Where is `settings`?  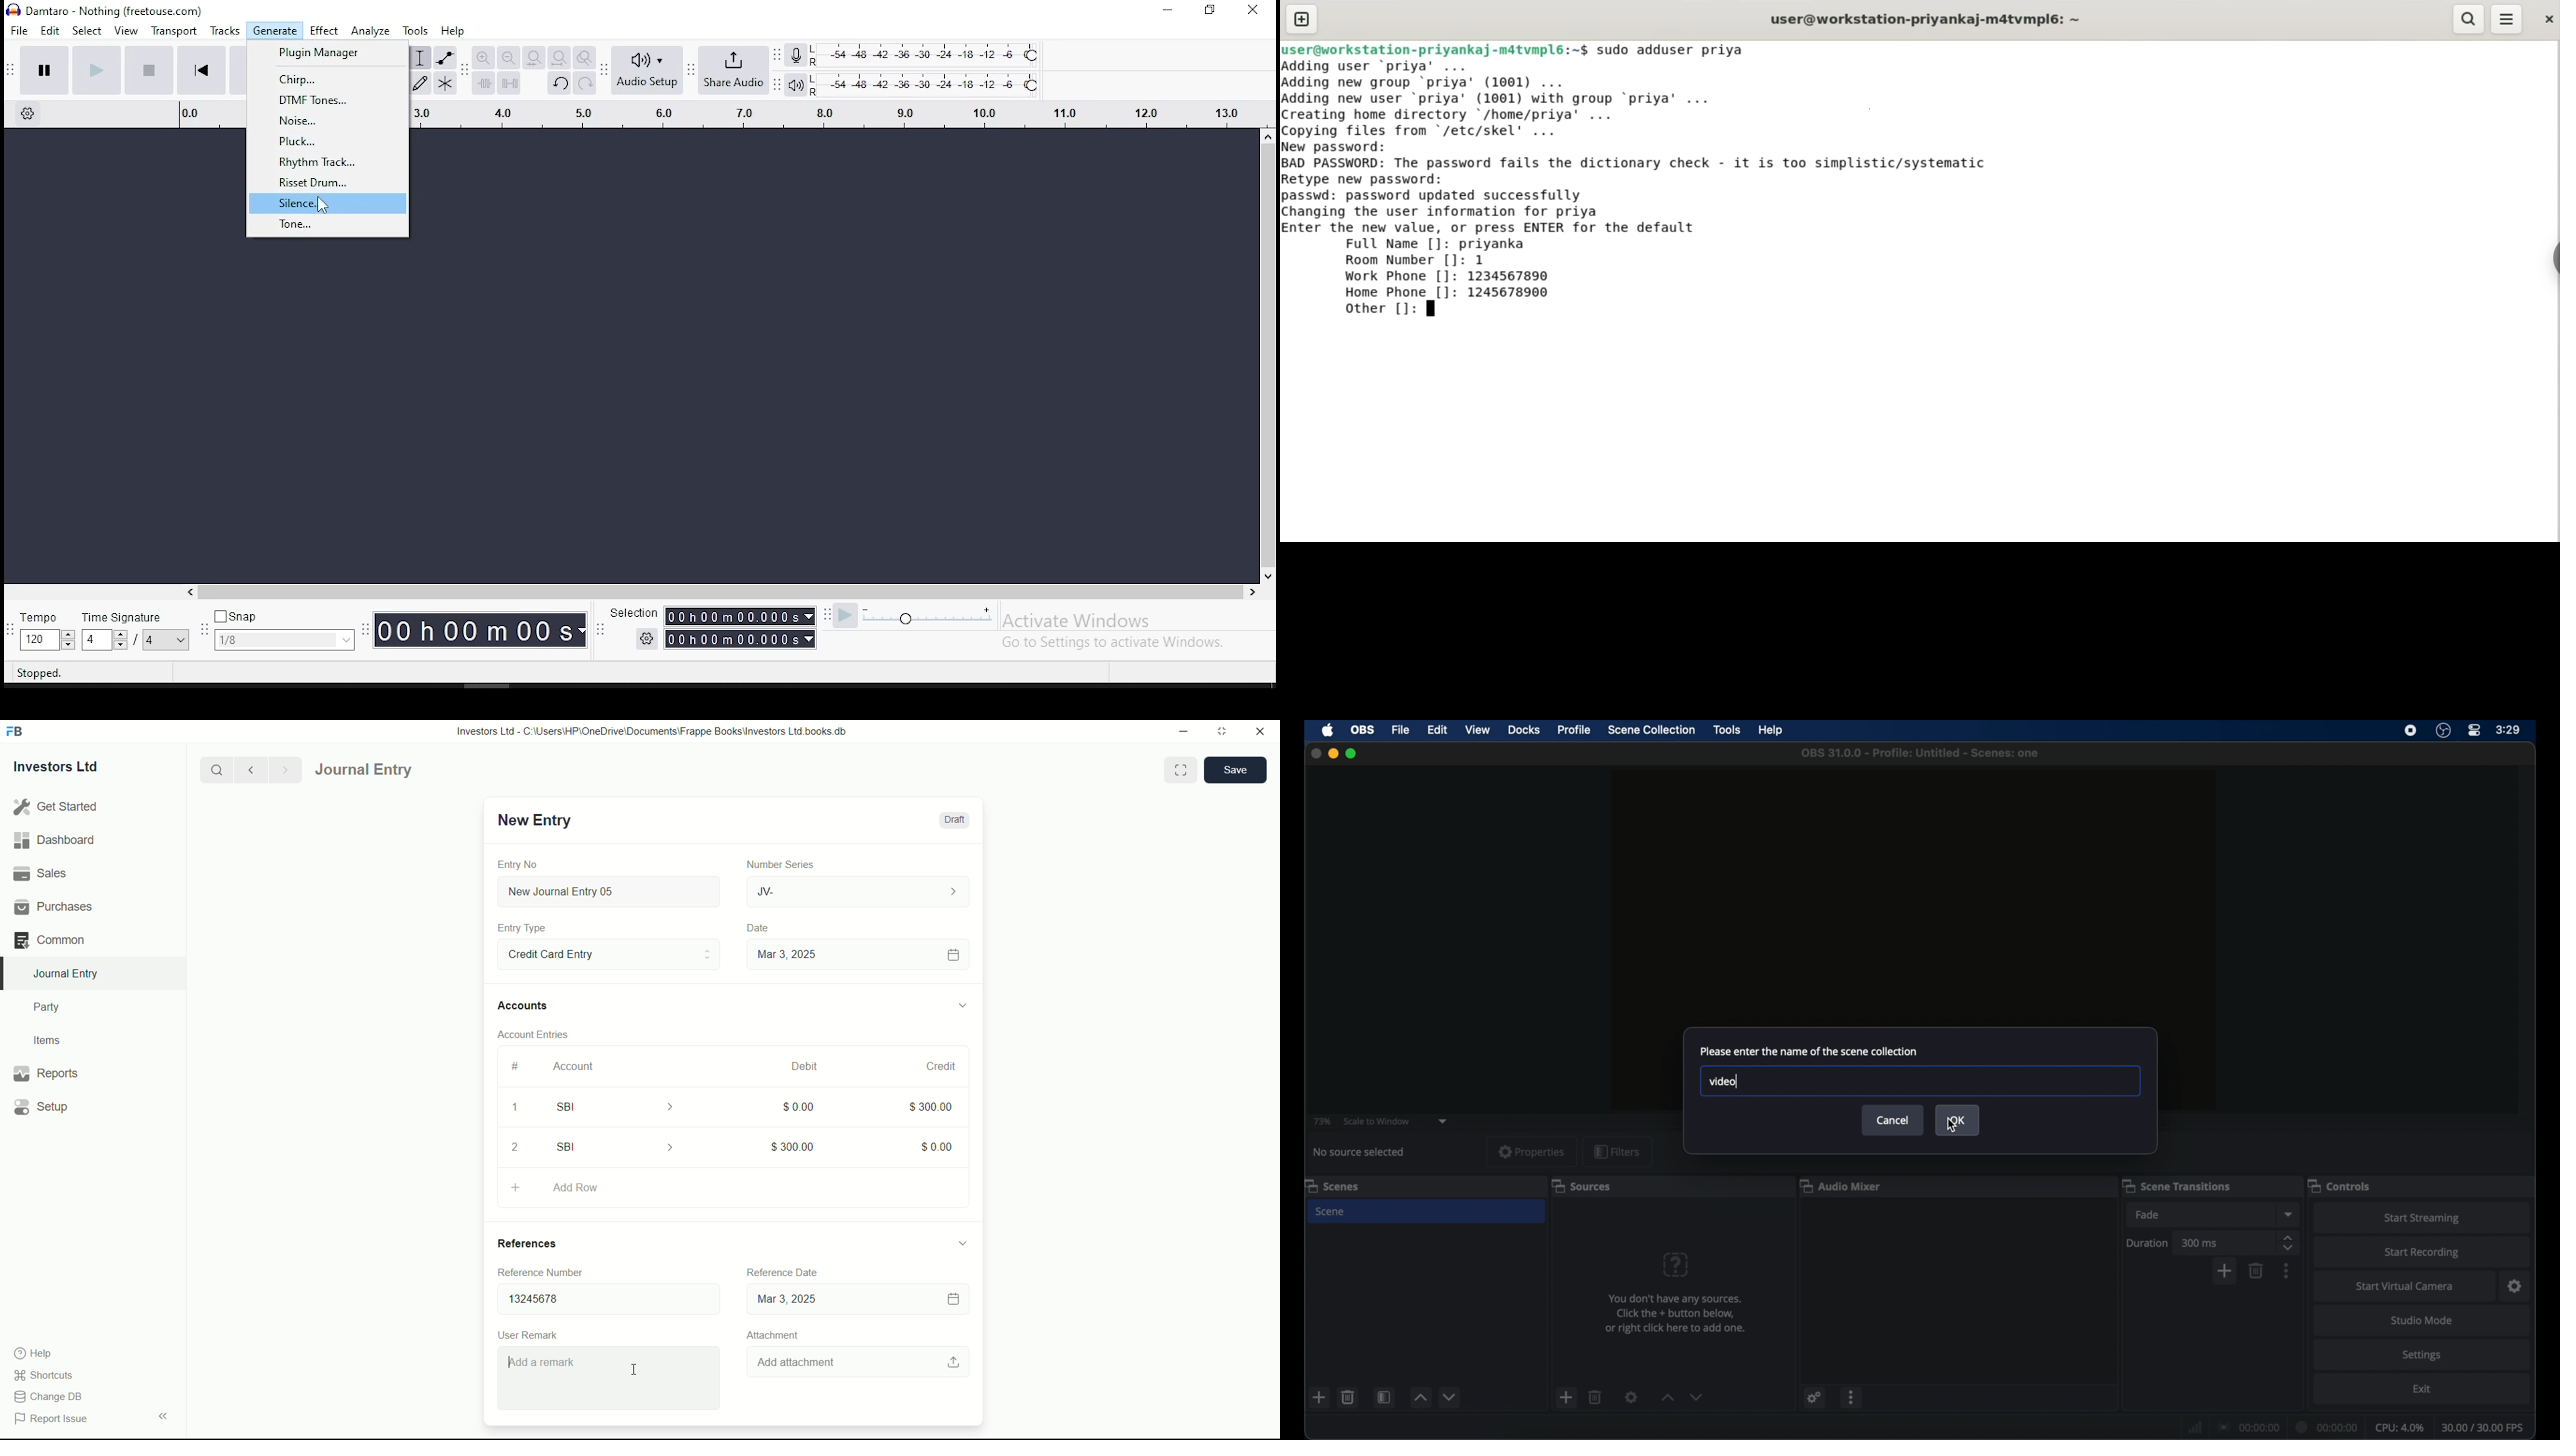 settings is located at coordinates (1632, 1397).